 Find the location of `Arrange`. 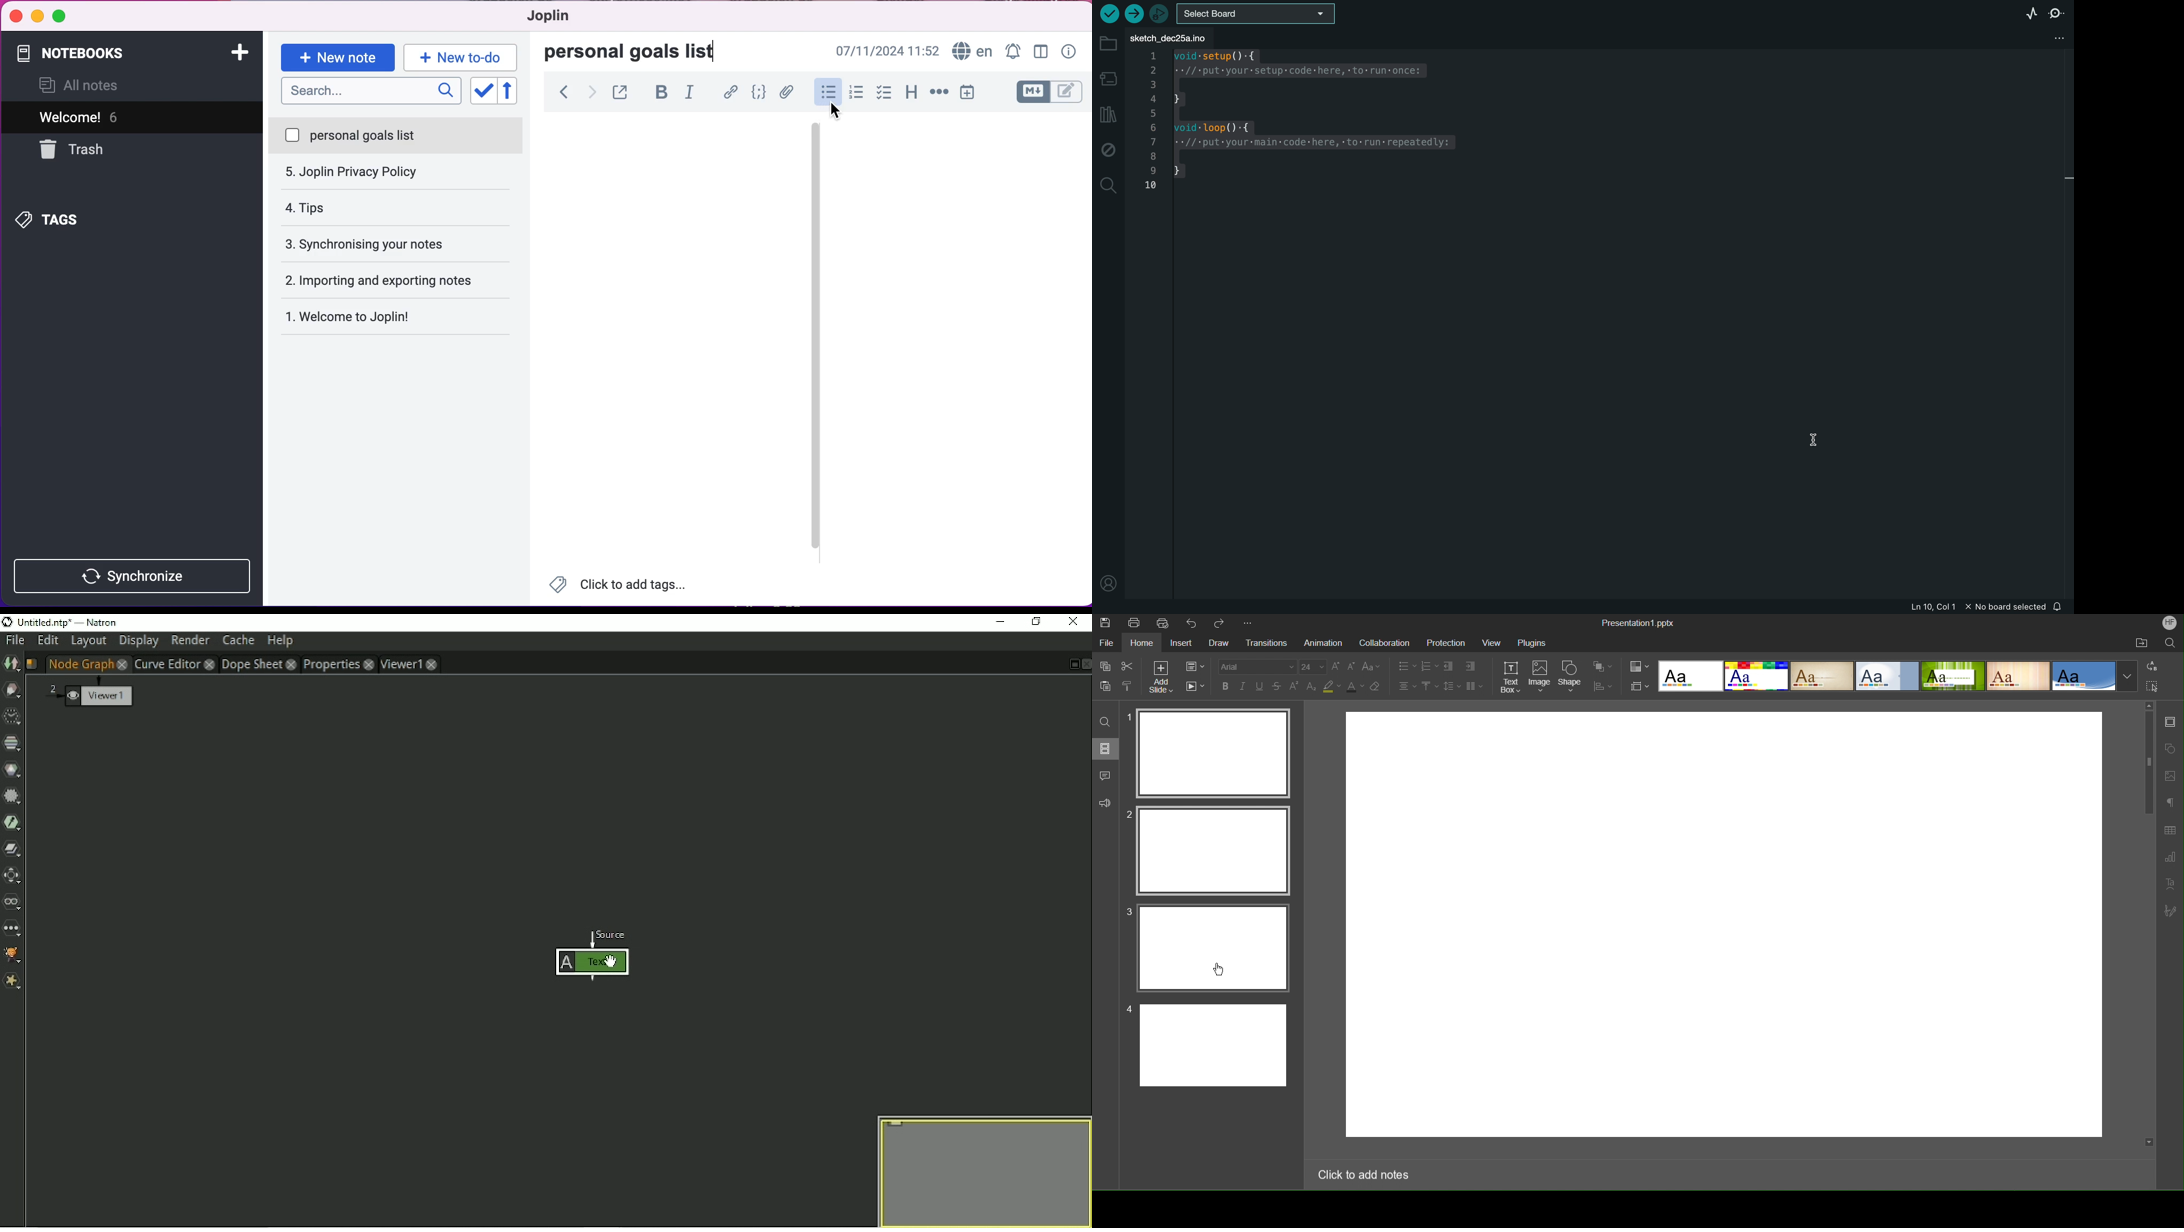

Arrange is located at coordinates (1602, 666).